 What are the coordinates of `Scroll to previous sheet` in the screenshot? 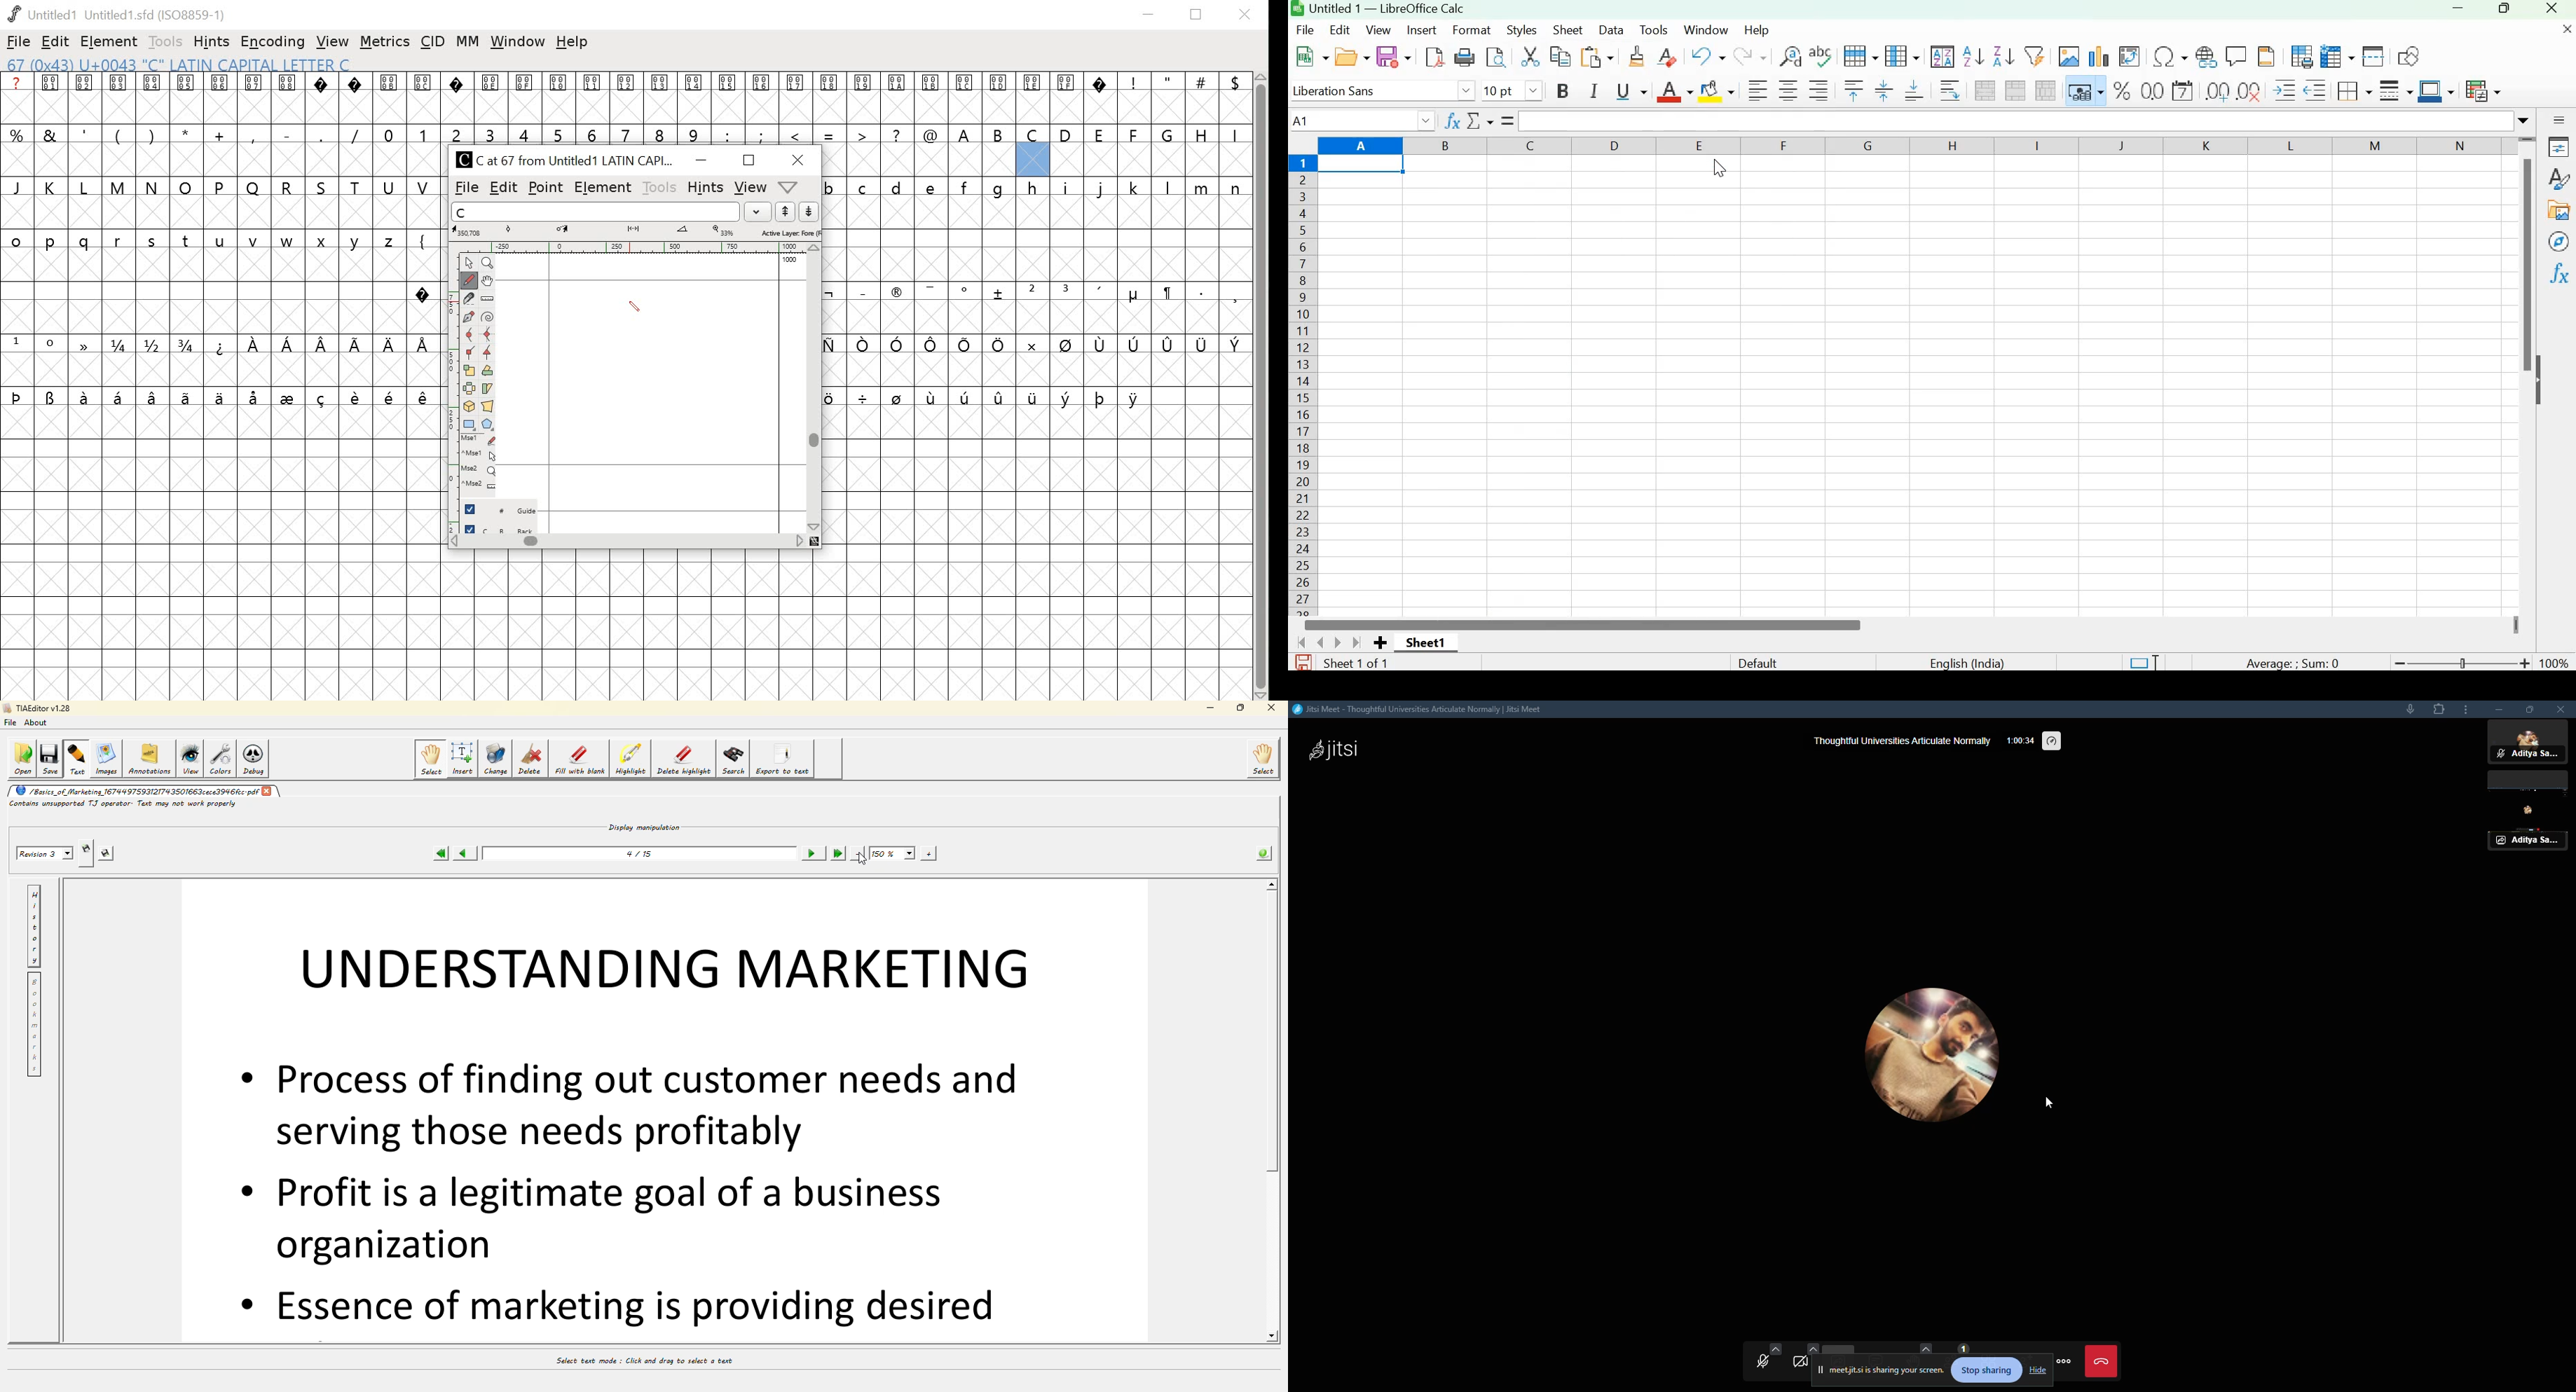 It's located at (1321, 641).